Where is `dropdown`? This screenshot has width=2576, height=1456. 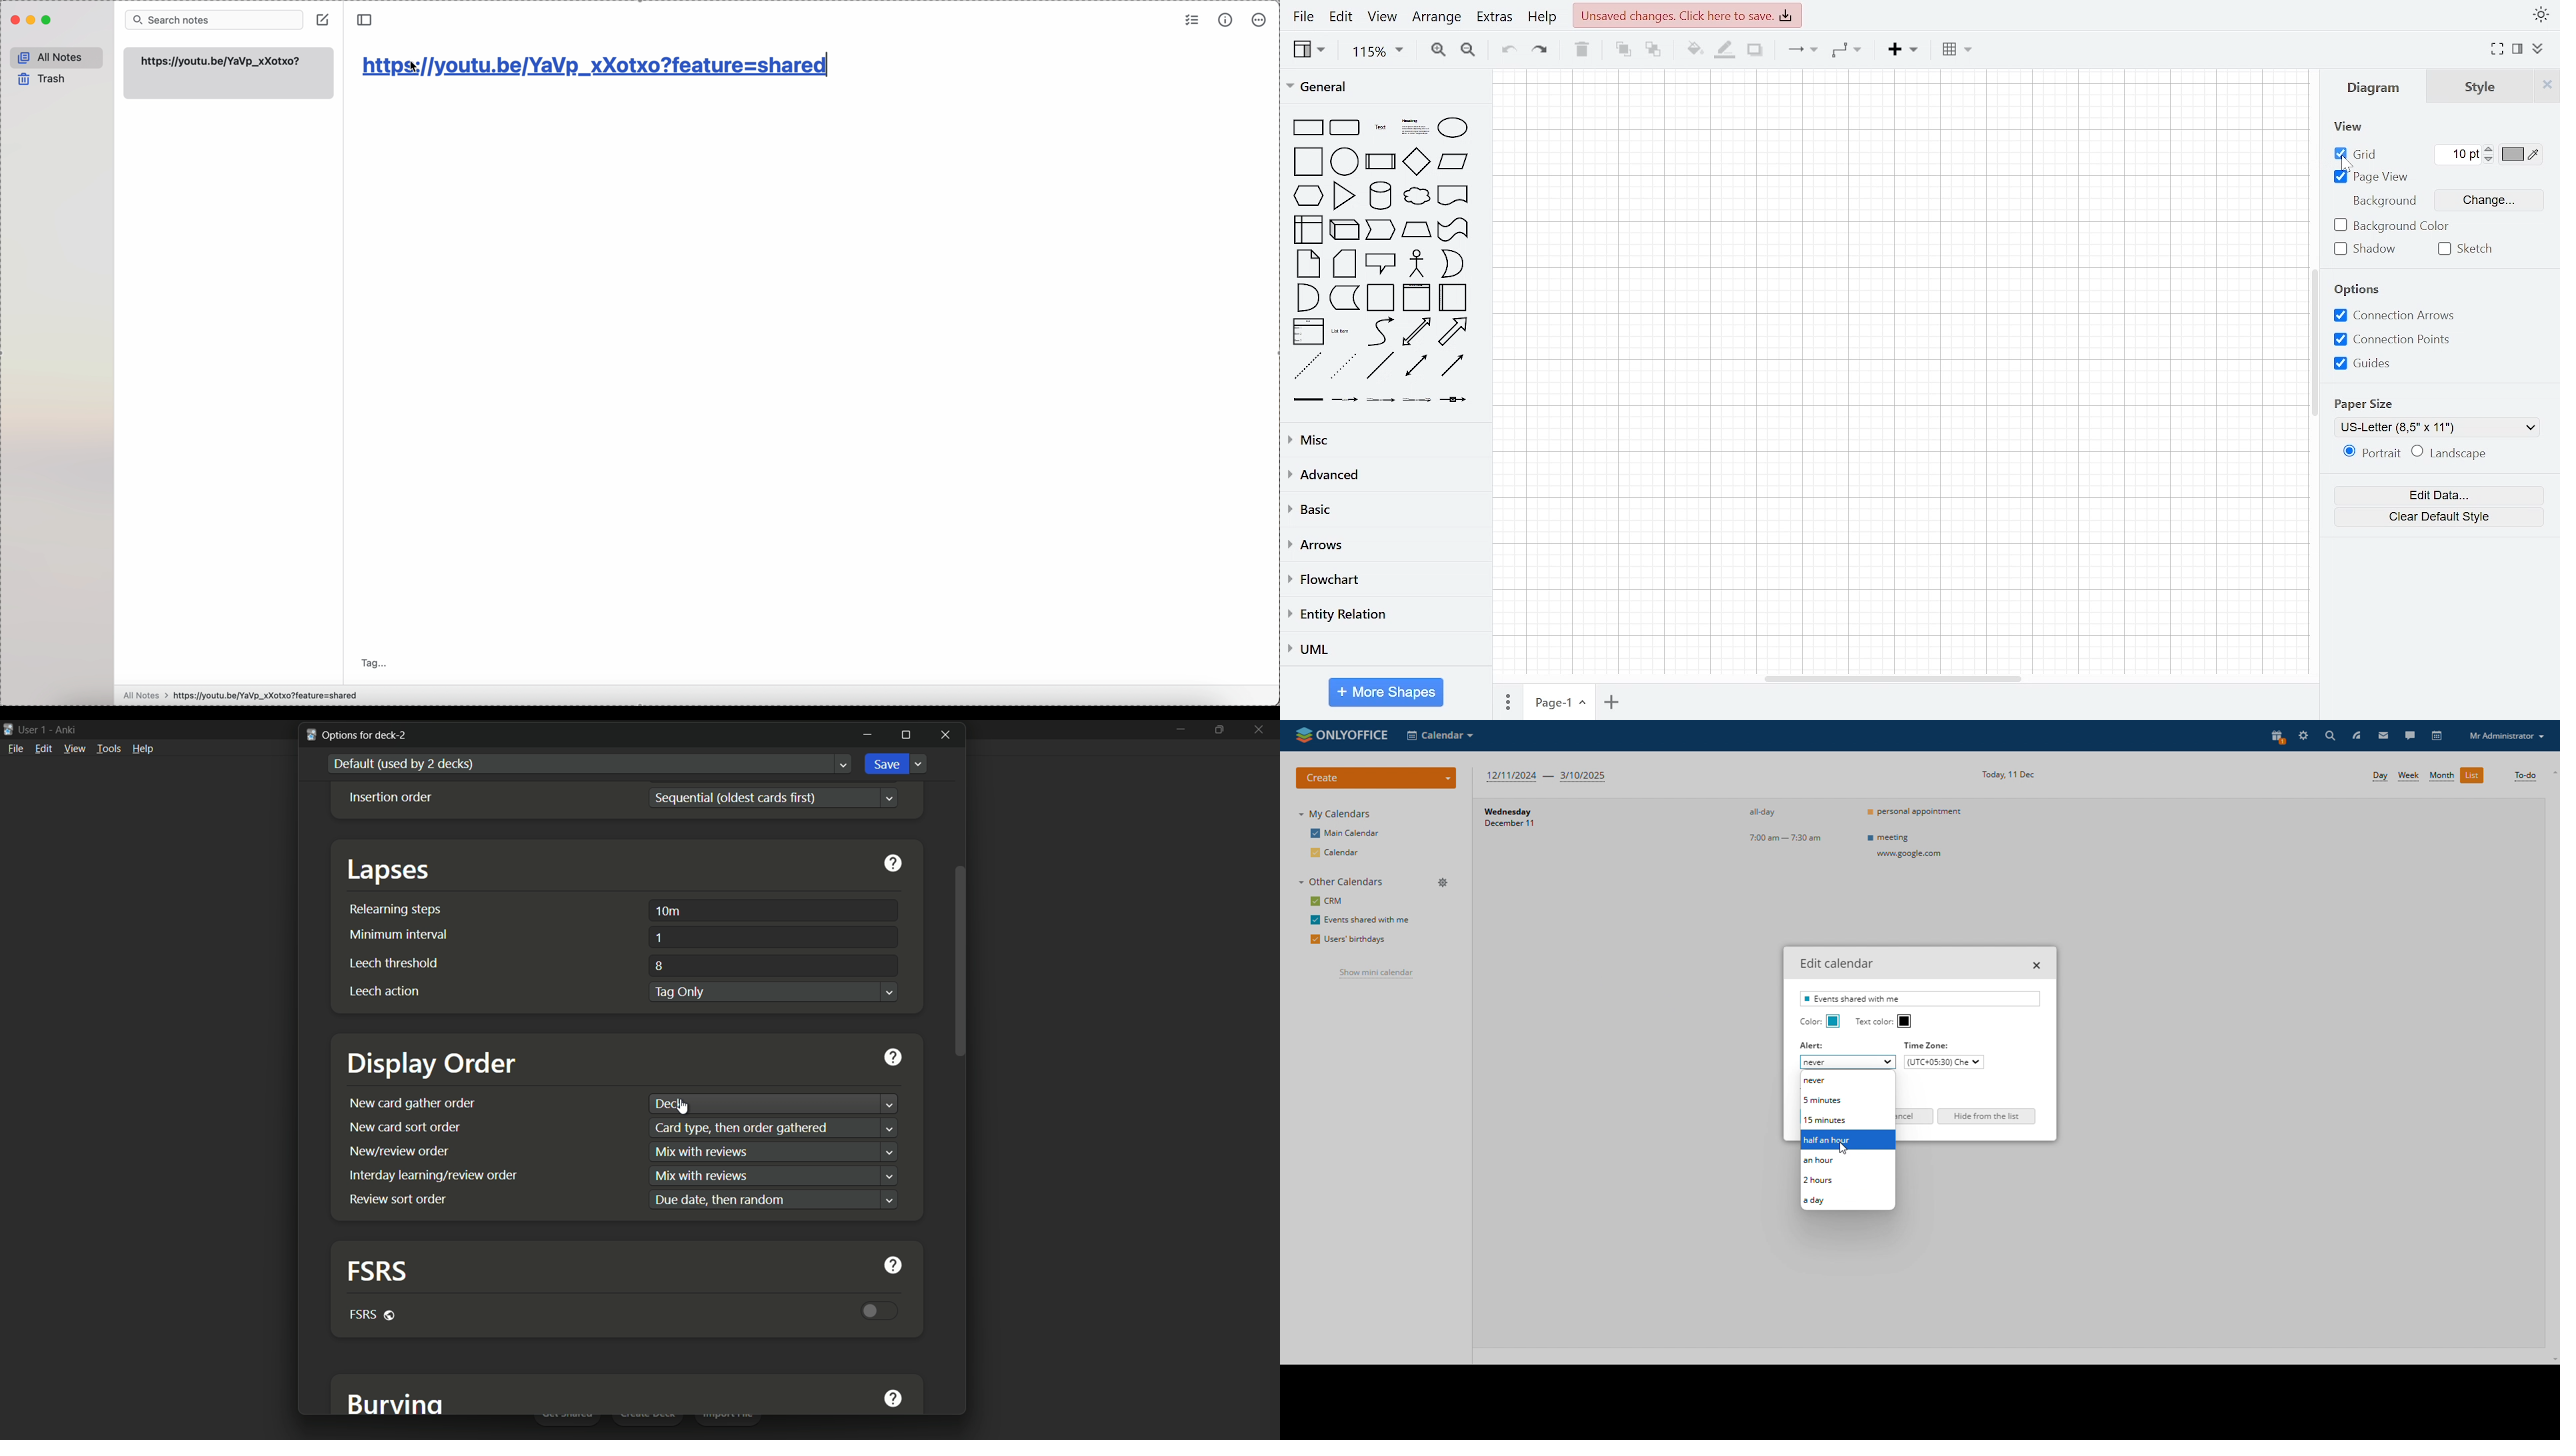
dropdown is located at coordinates (890, 1151).